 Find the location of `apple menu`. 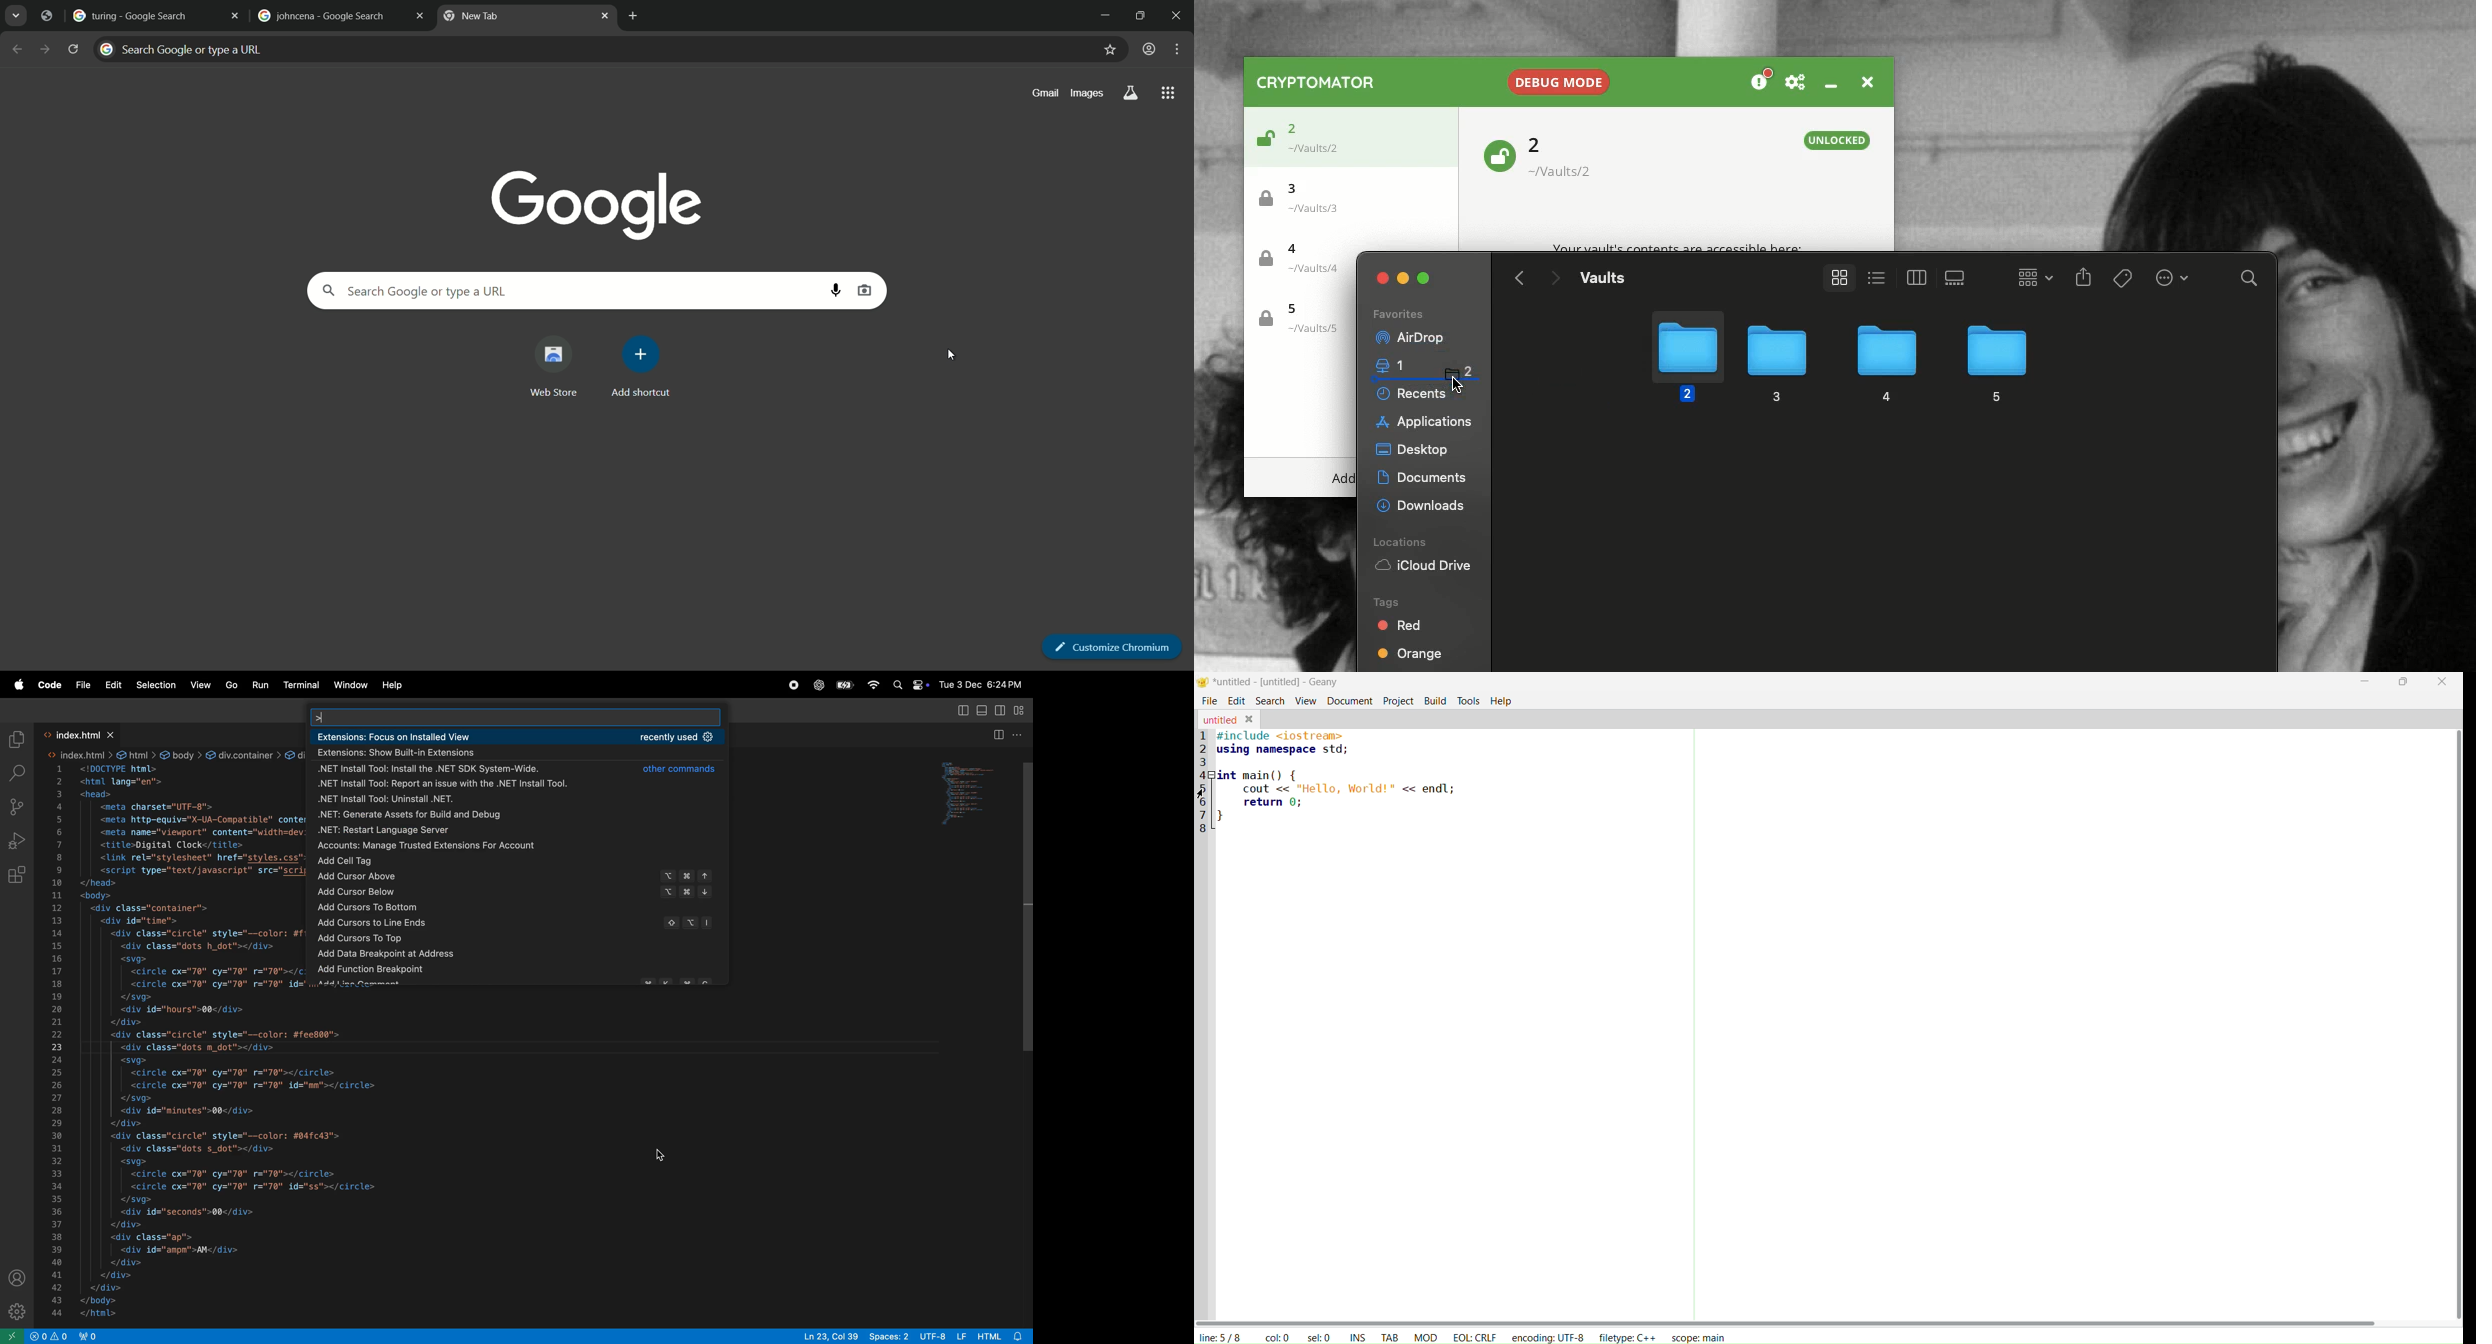

apple menu is located at coordinates (846, 685).